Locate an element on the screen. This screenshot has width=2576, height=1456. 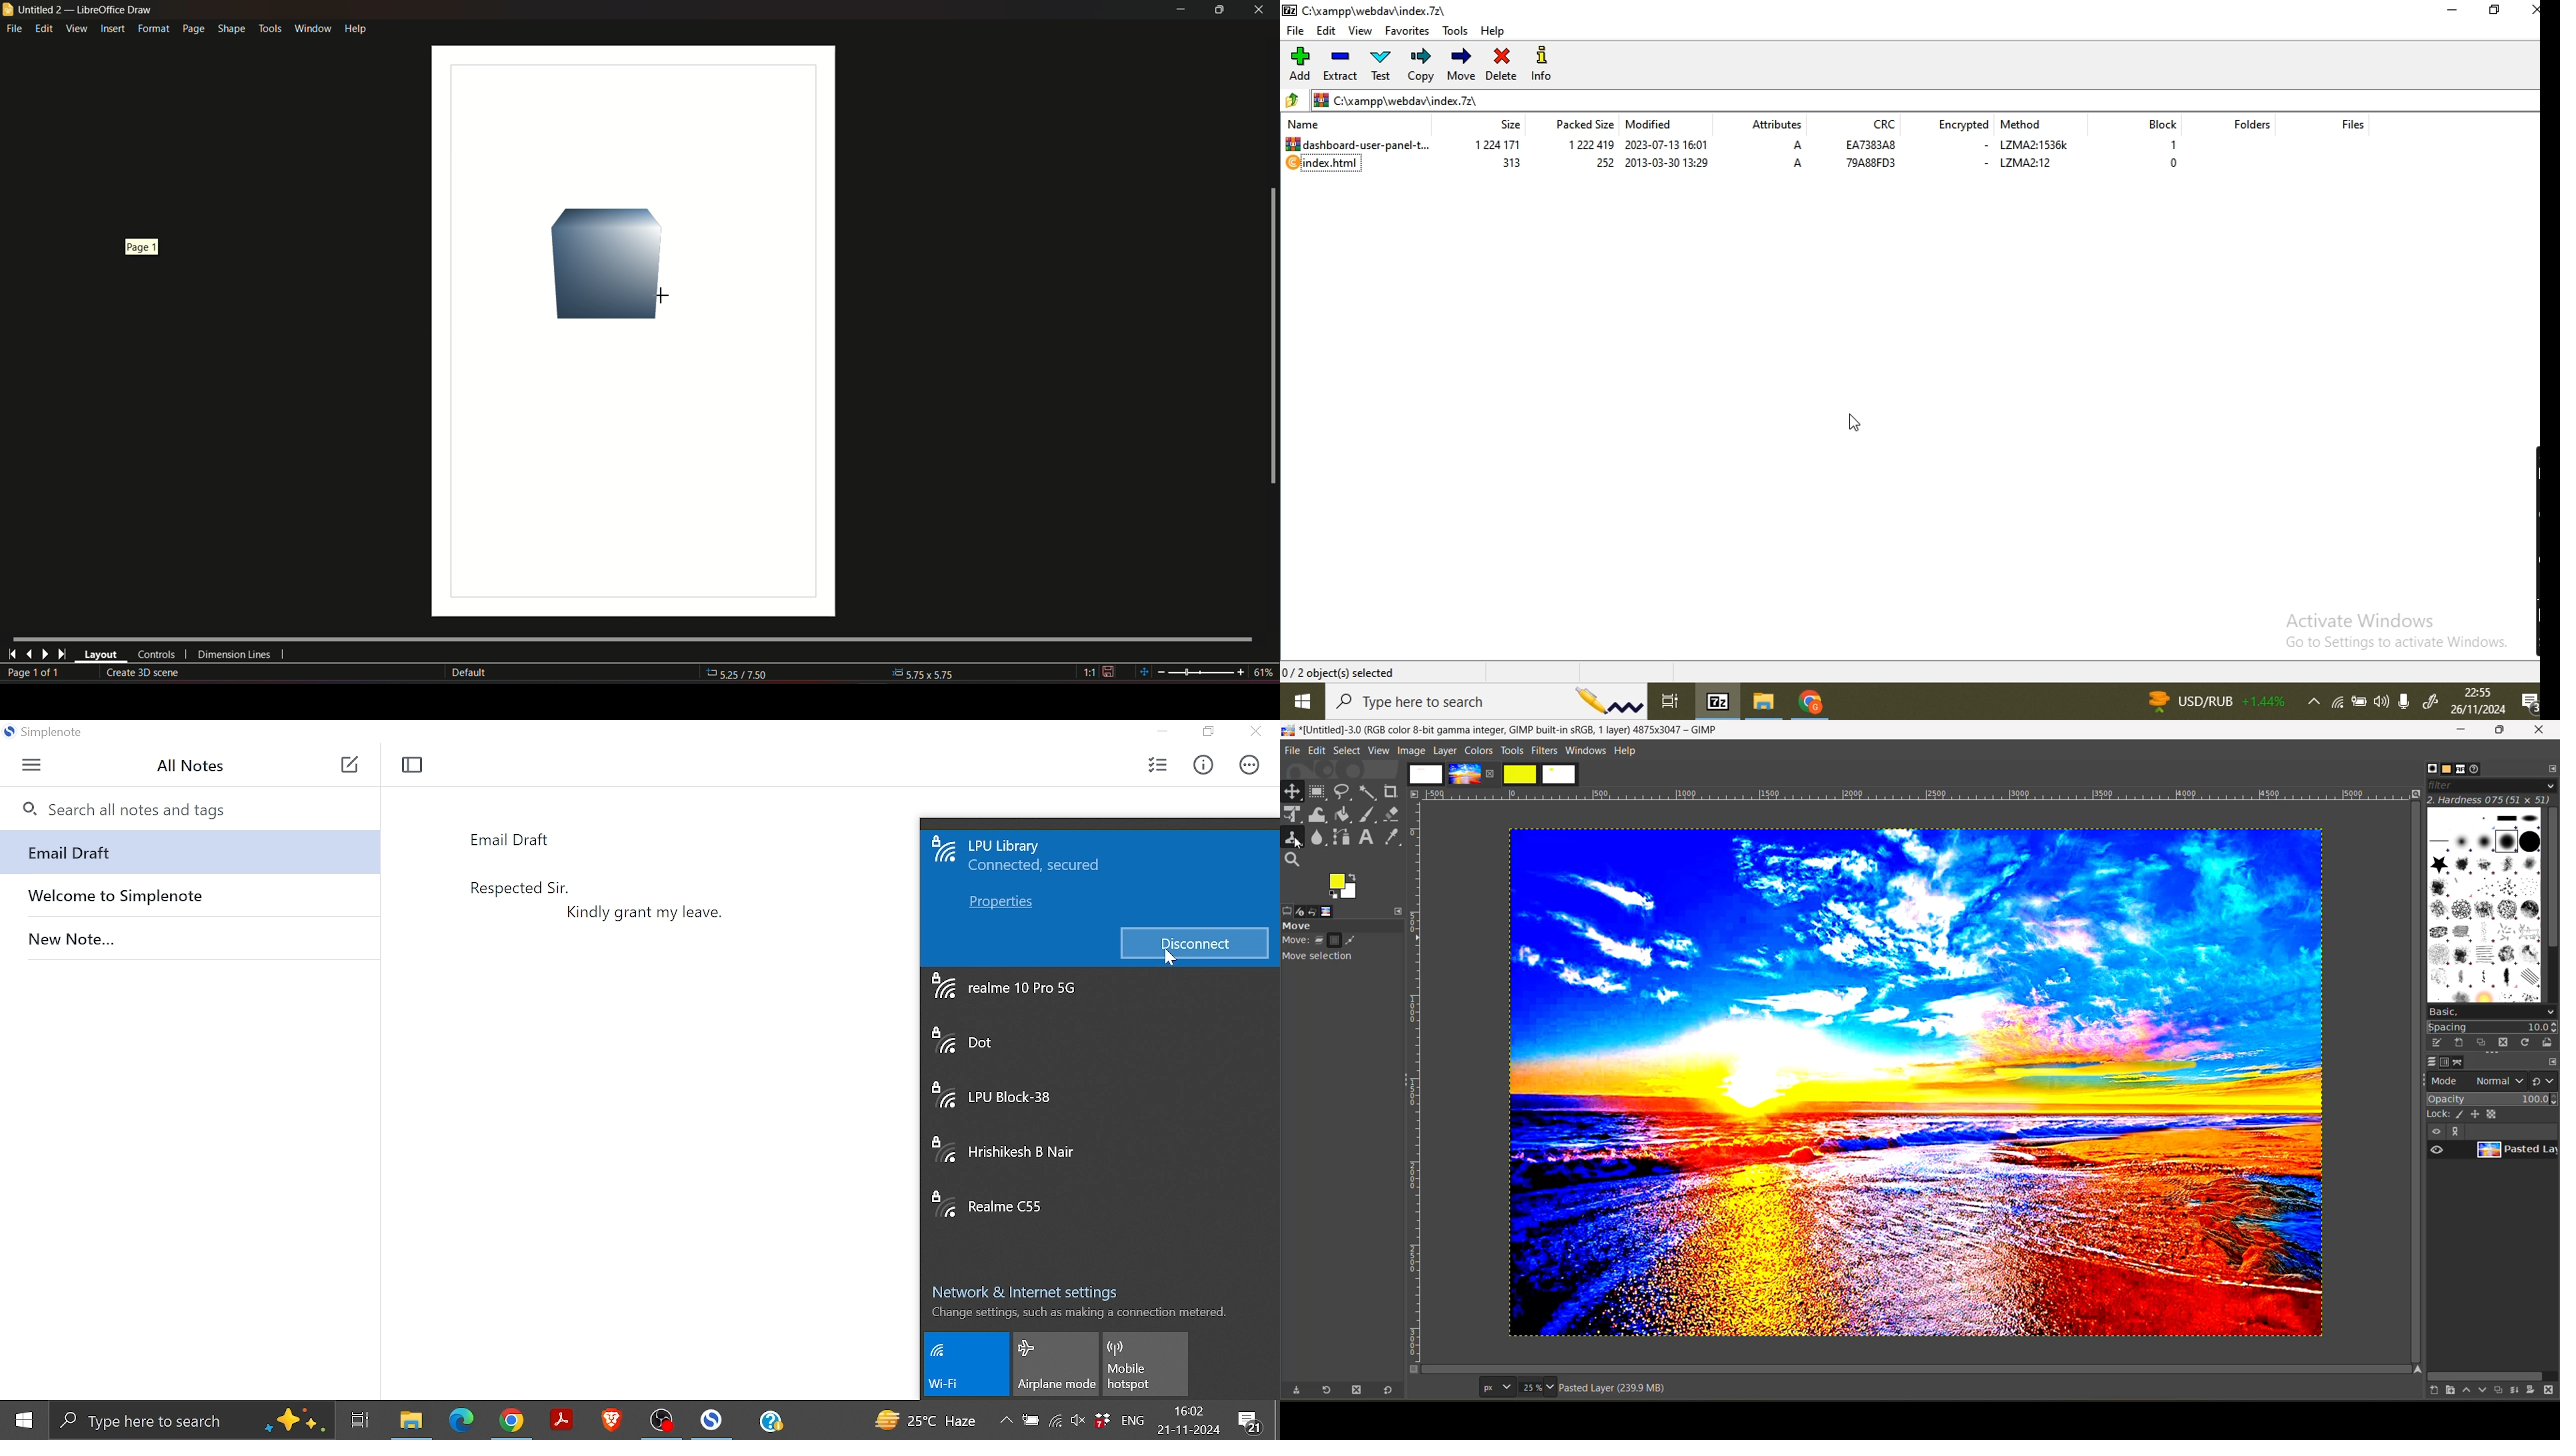
basic is located at coordinates (2491, 1011).